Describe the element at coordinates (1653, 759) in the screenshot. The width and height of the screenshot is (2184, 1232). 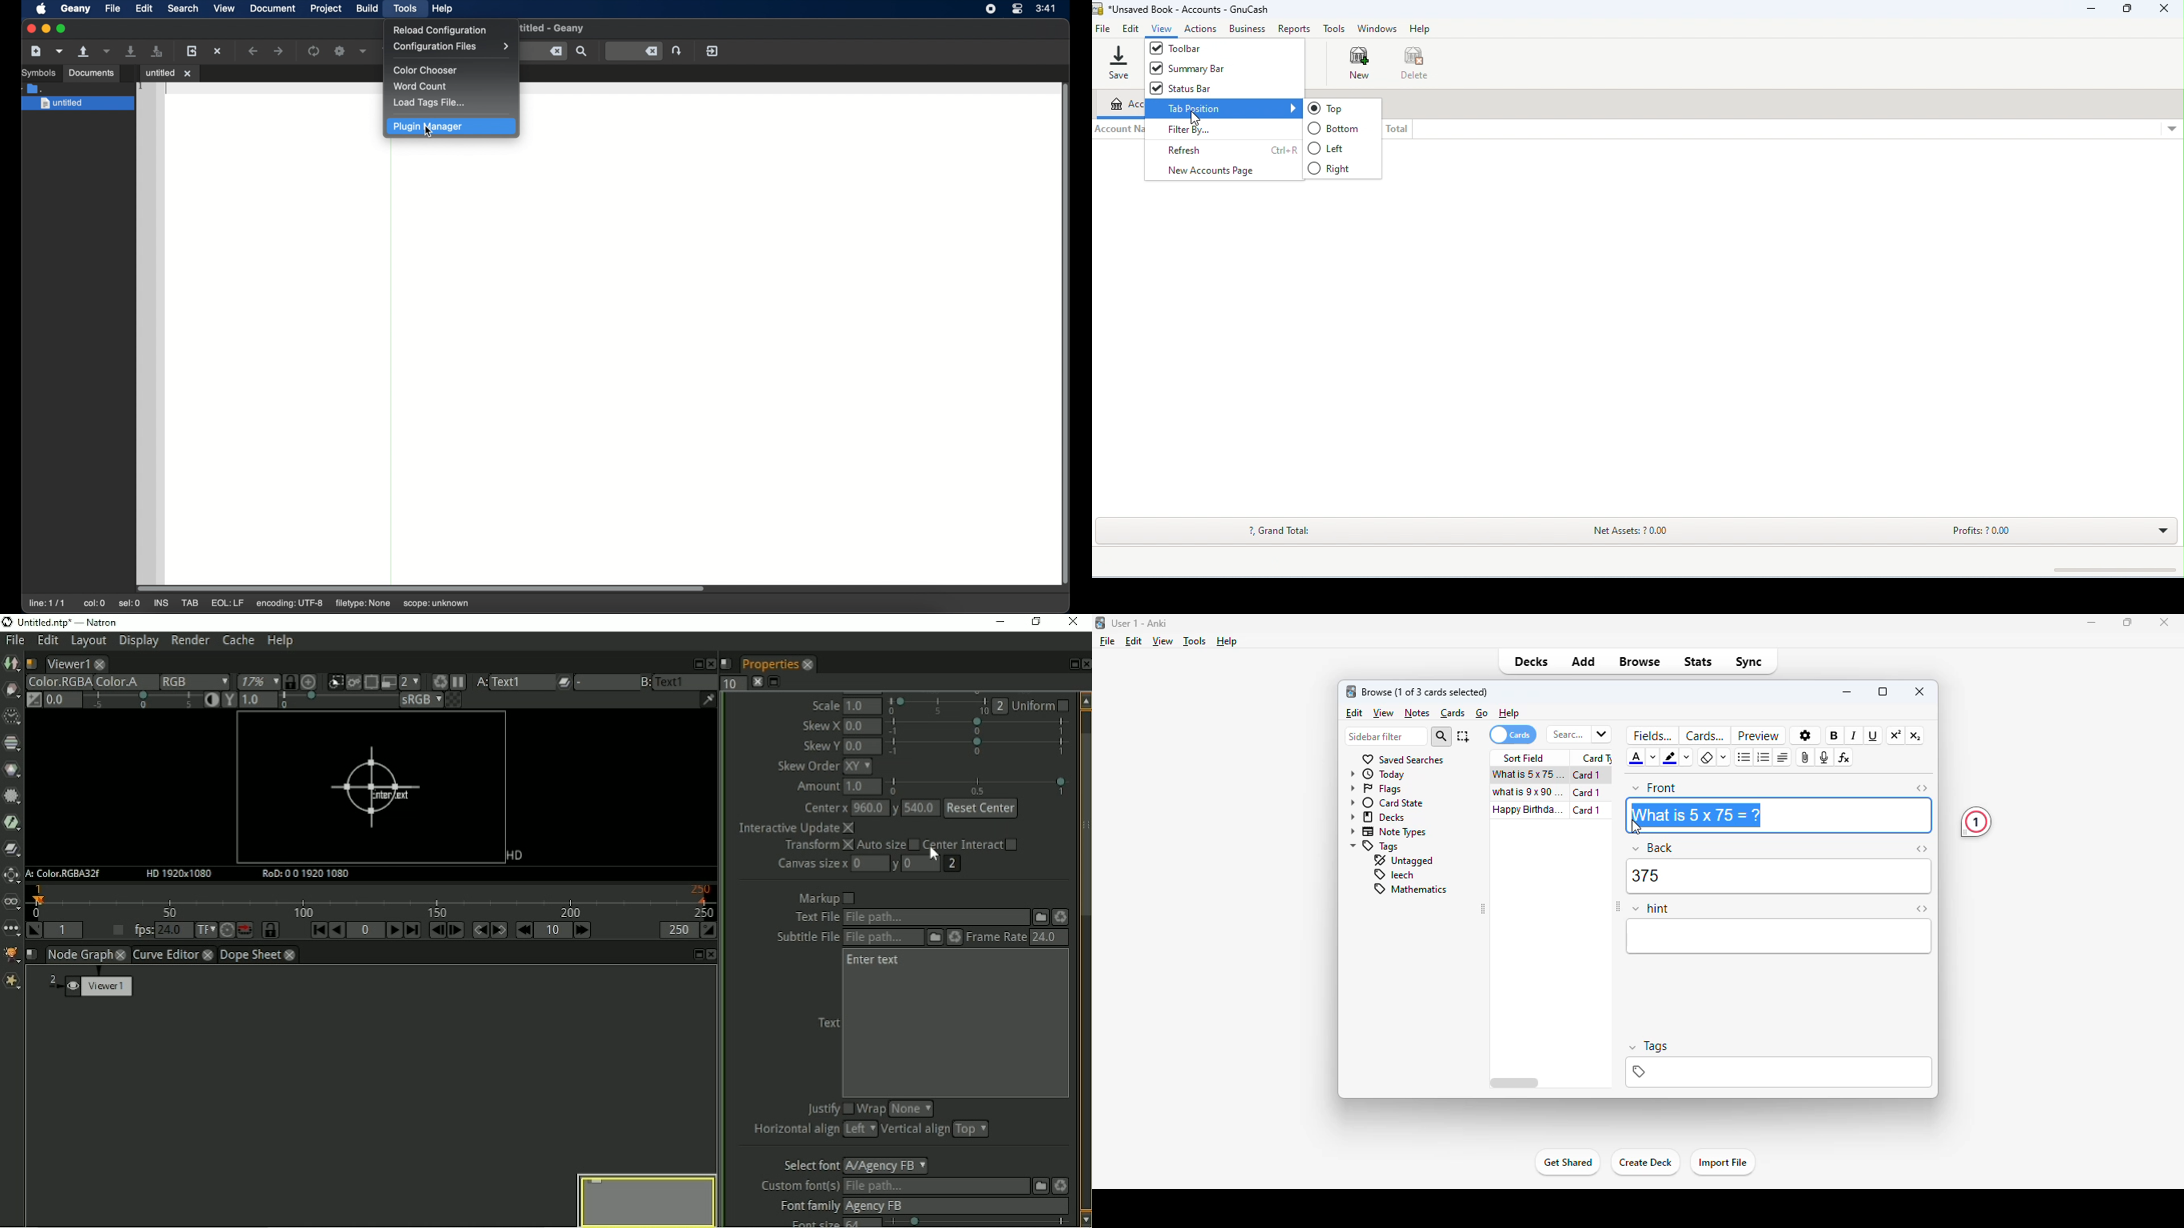
I see `change color` at that location.